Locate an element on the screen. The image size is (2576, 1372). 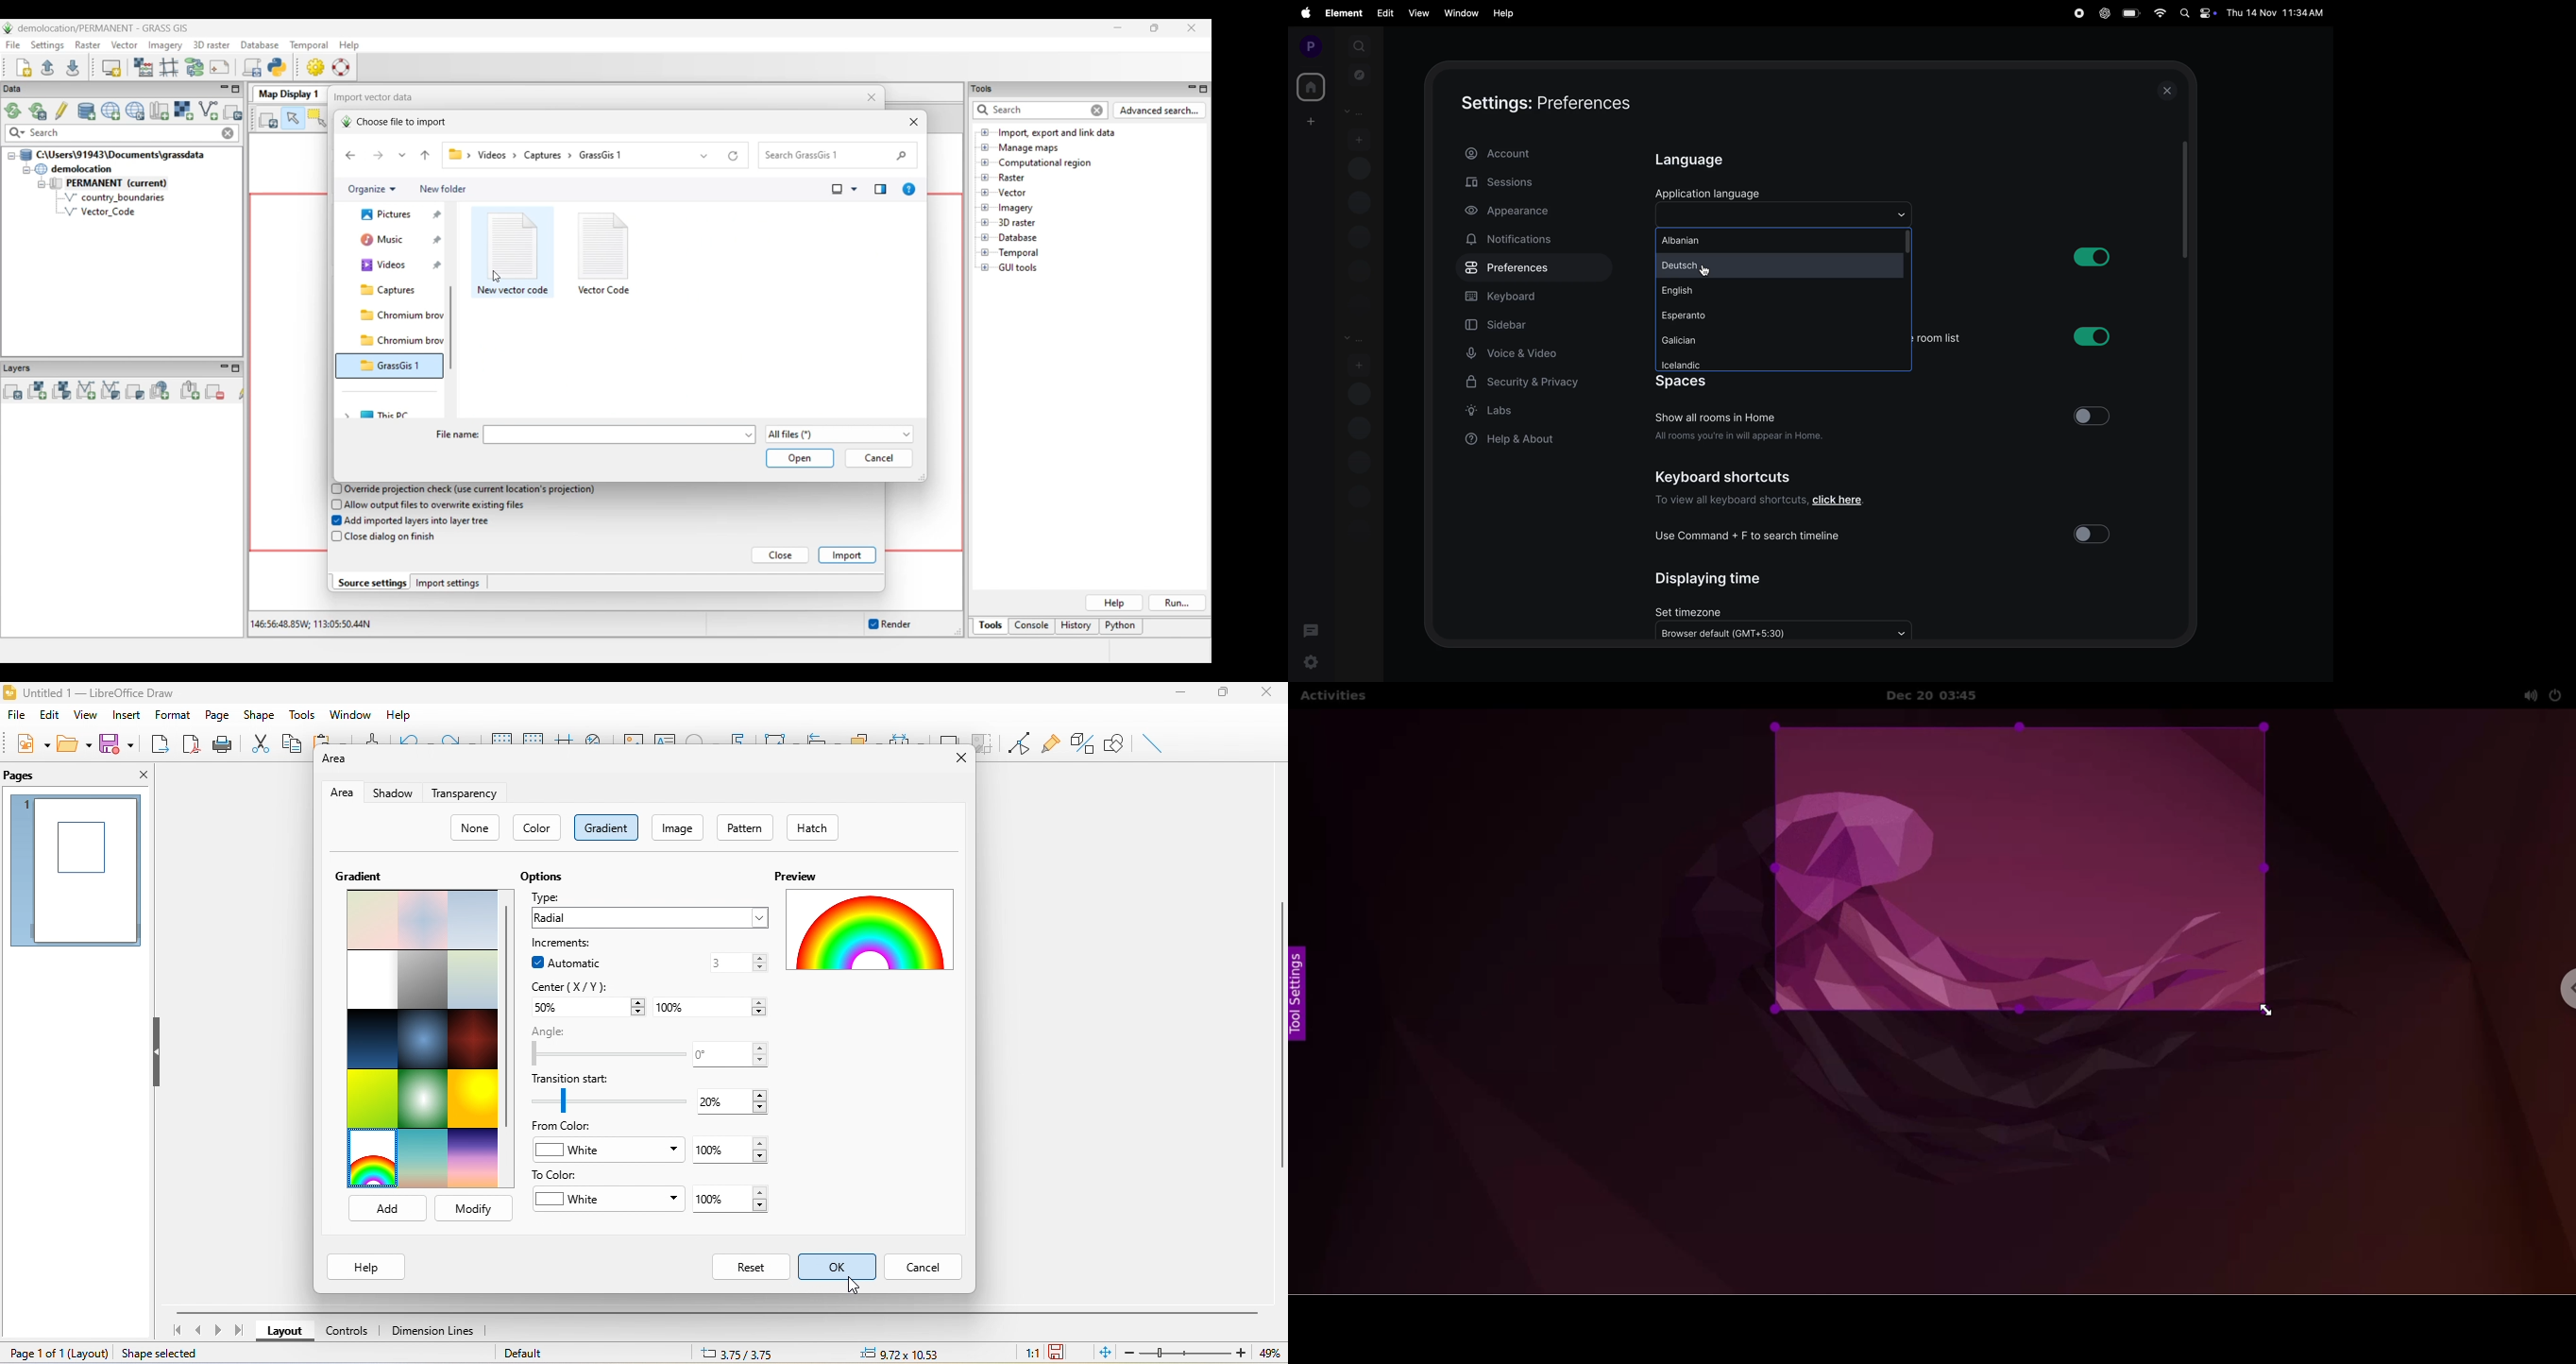
select ok is located at coordinates (840, 1268).